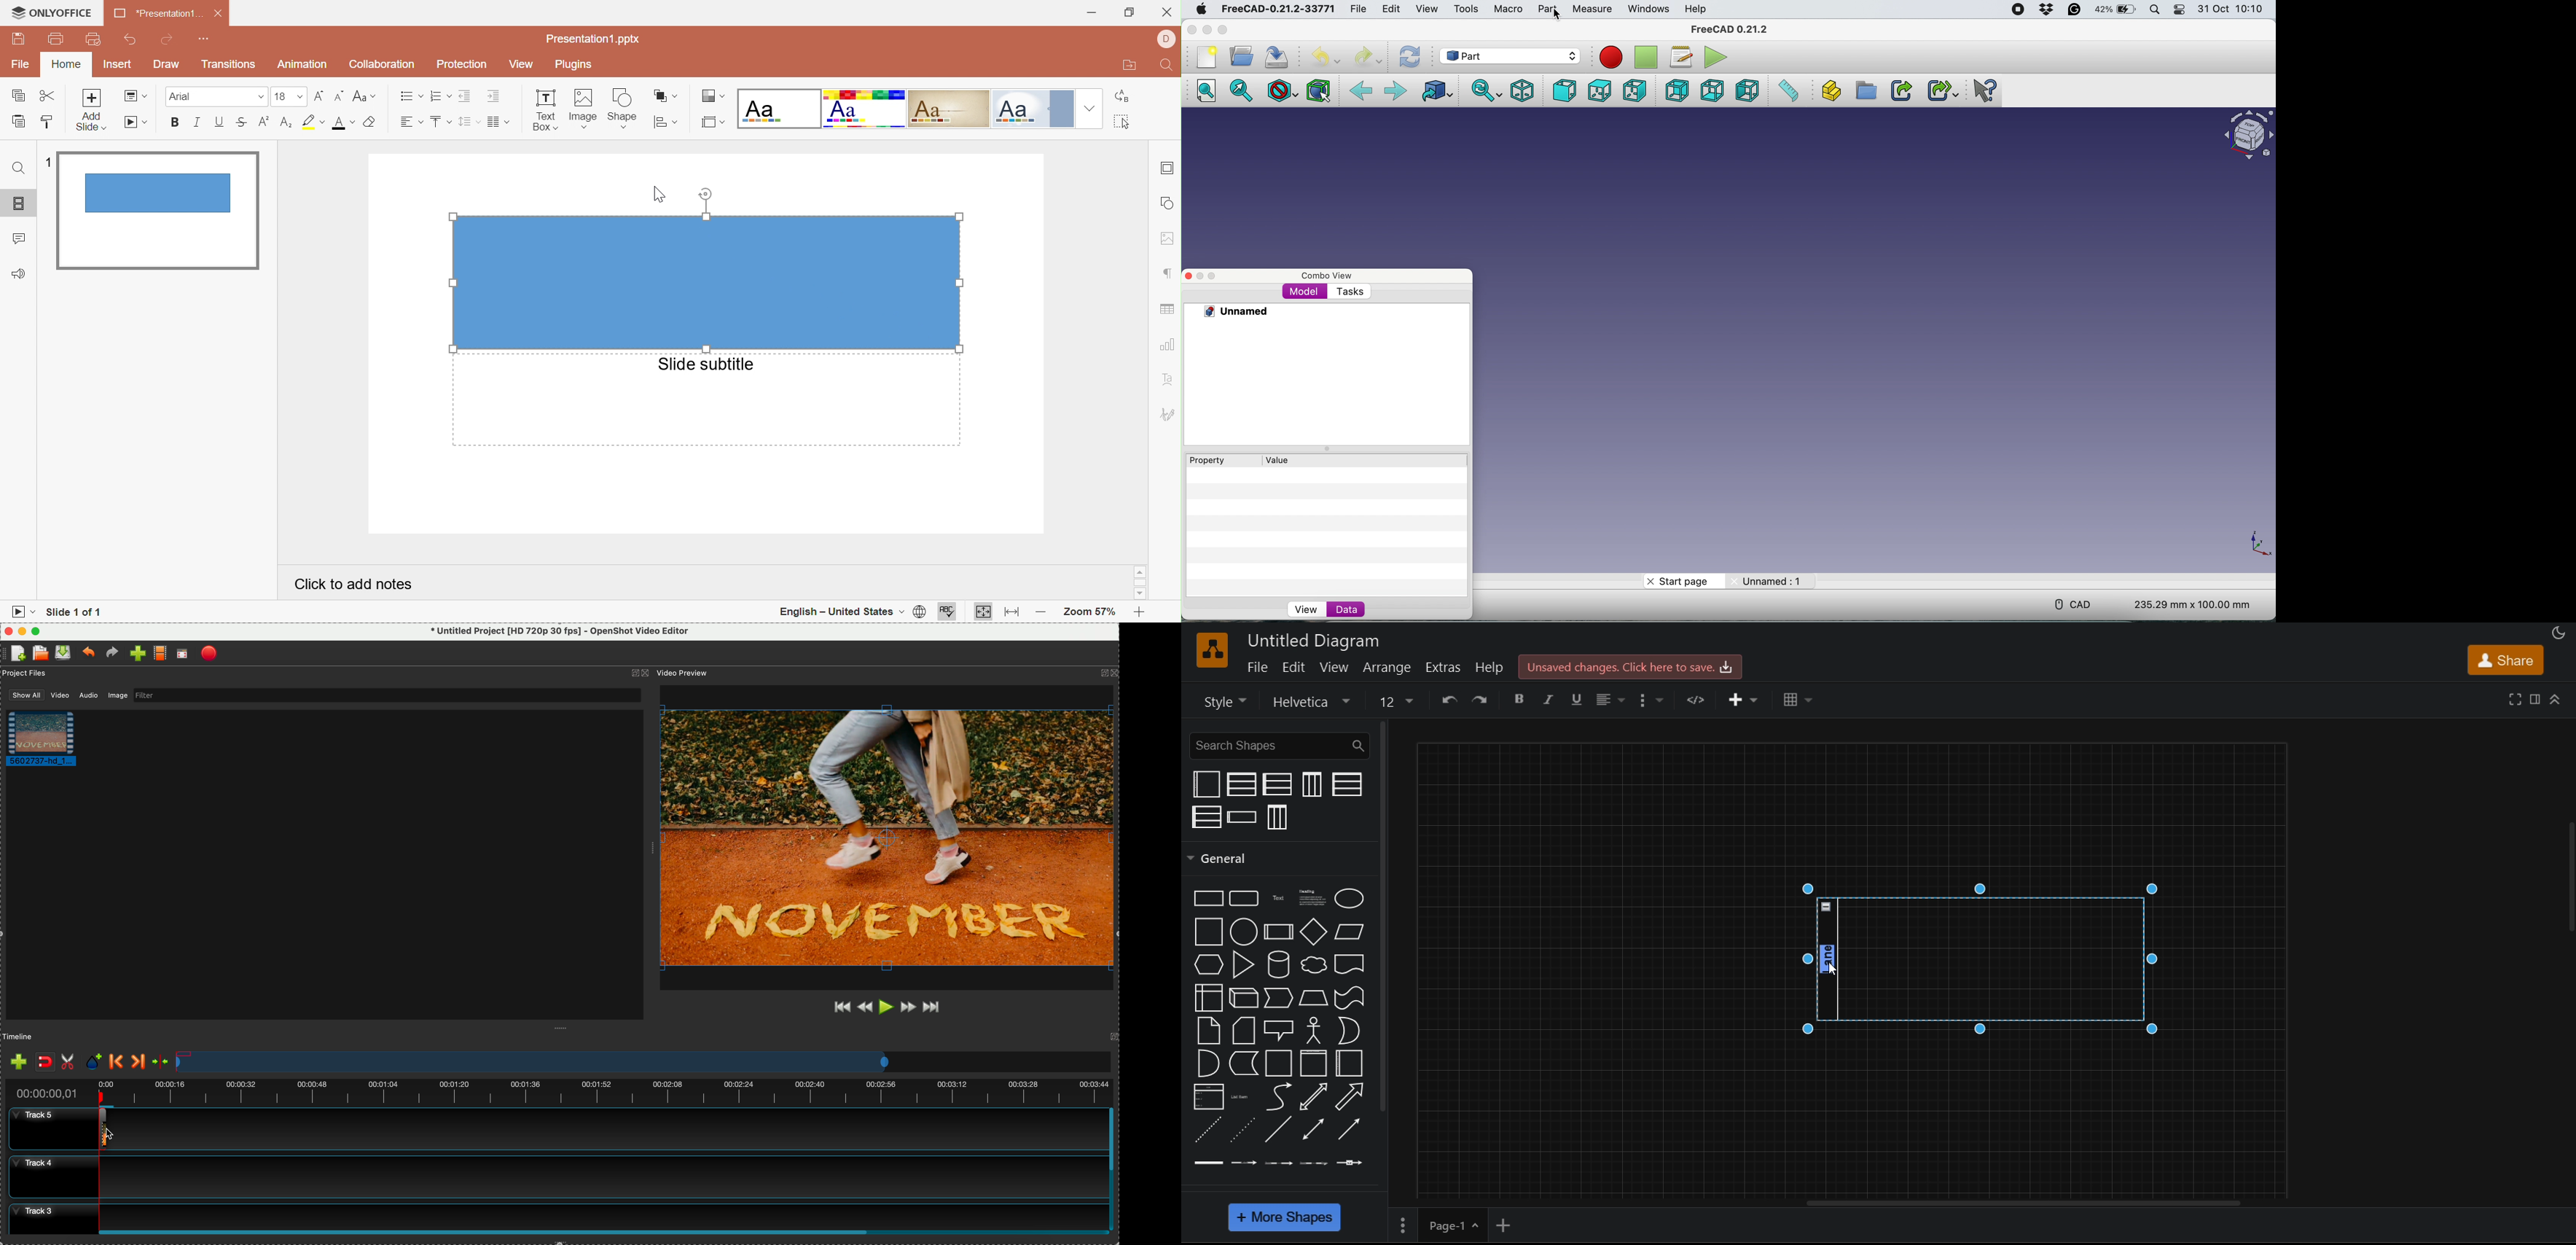 The width and height of the screenshot is (2576, 1260). I want to click on Backward, so click(1362, 90).